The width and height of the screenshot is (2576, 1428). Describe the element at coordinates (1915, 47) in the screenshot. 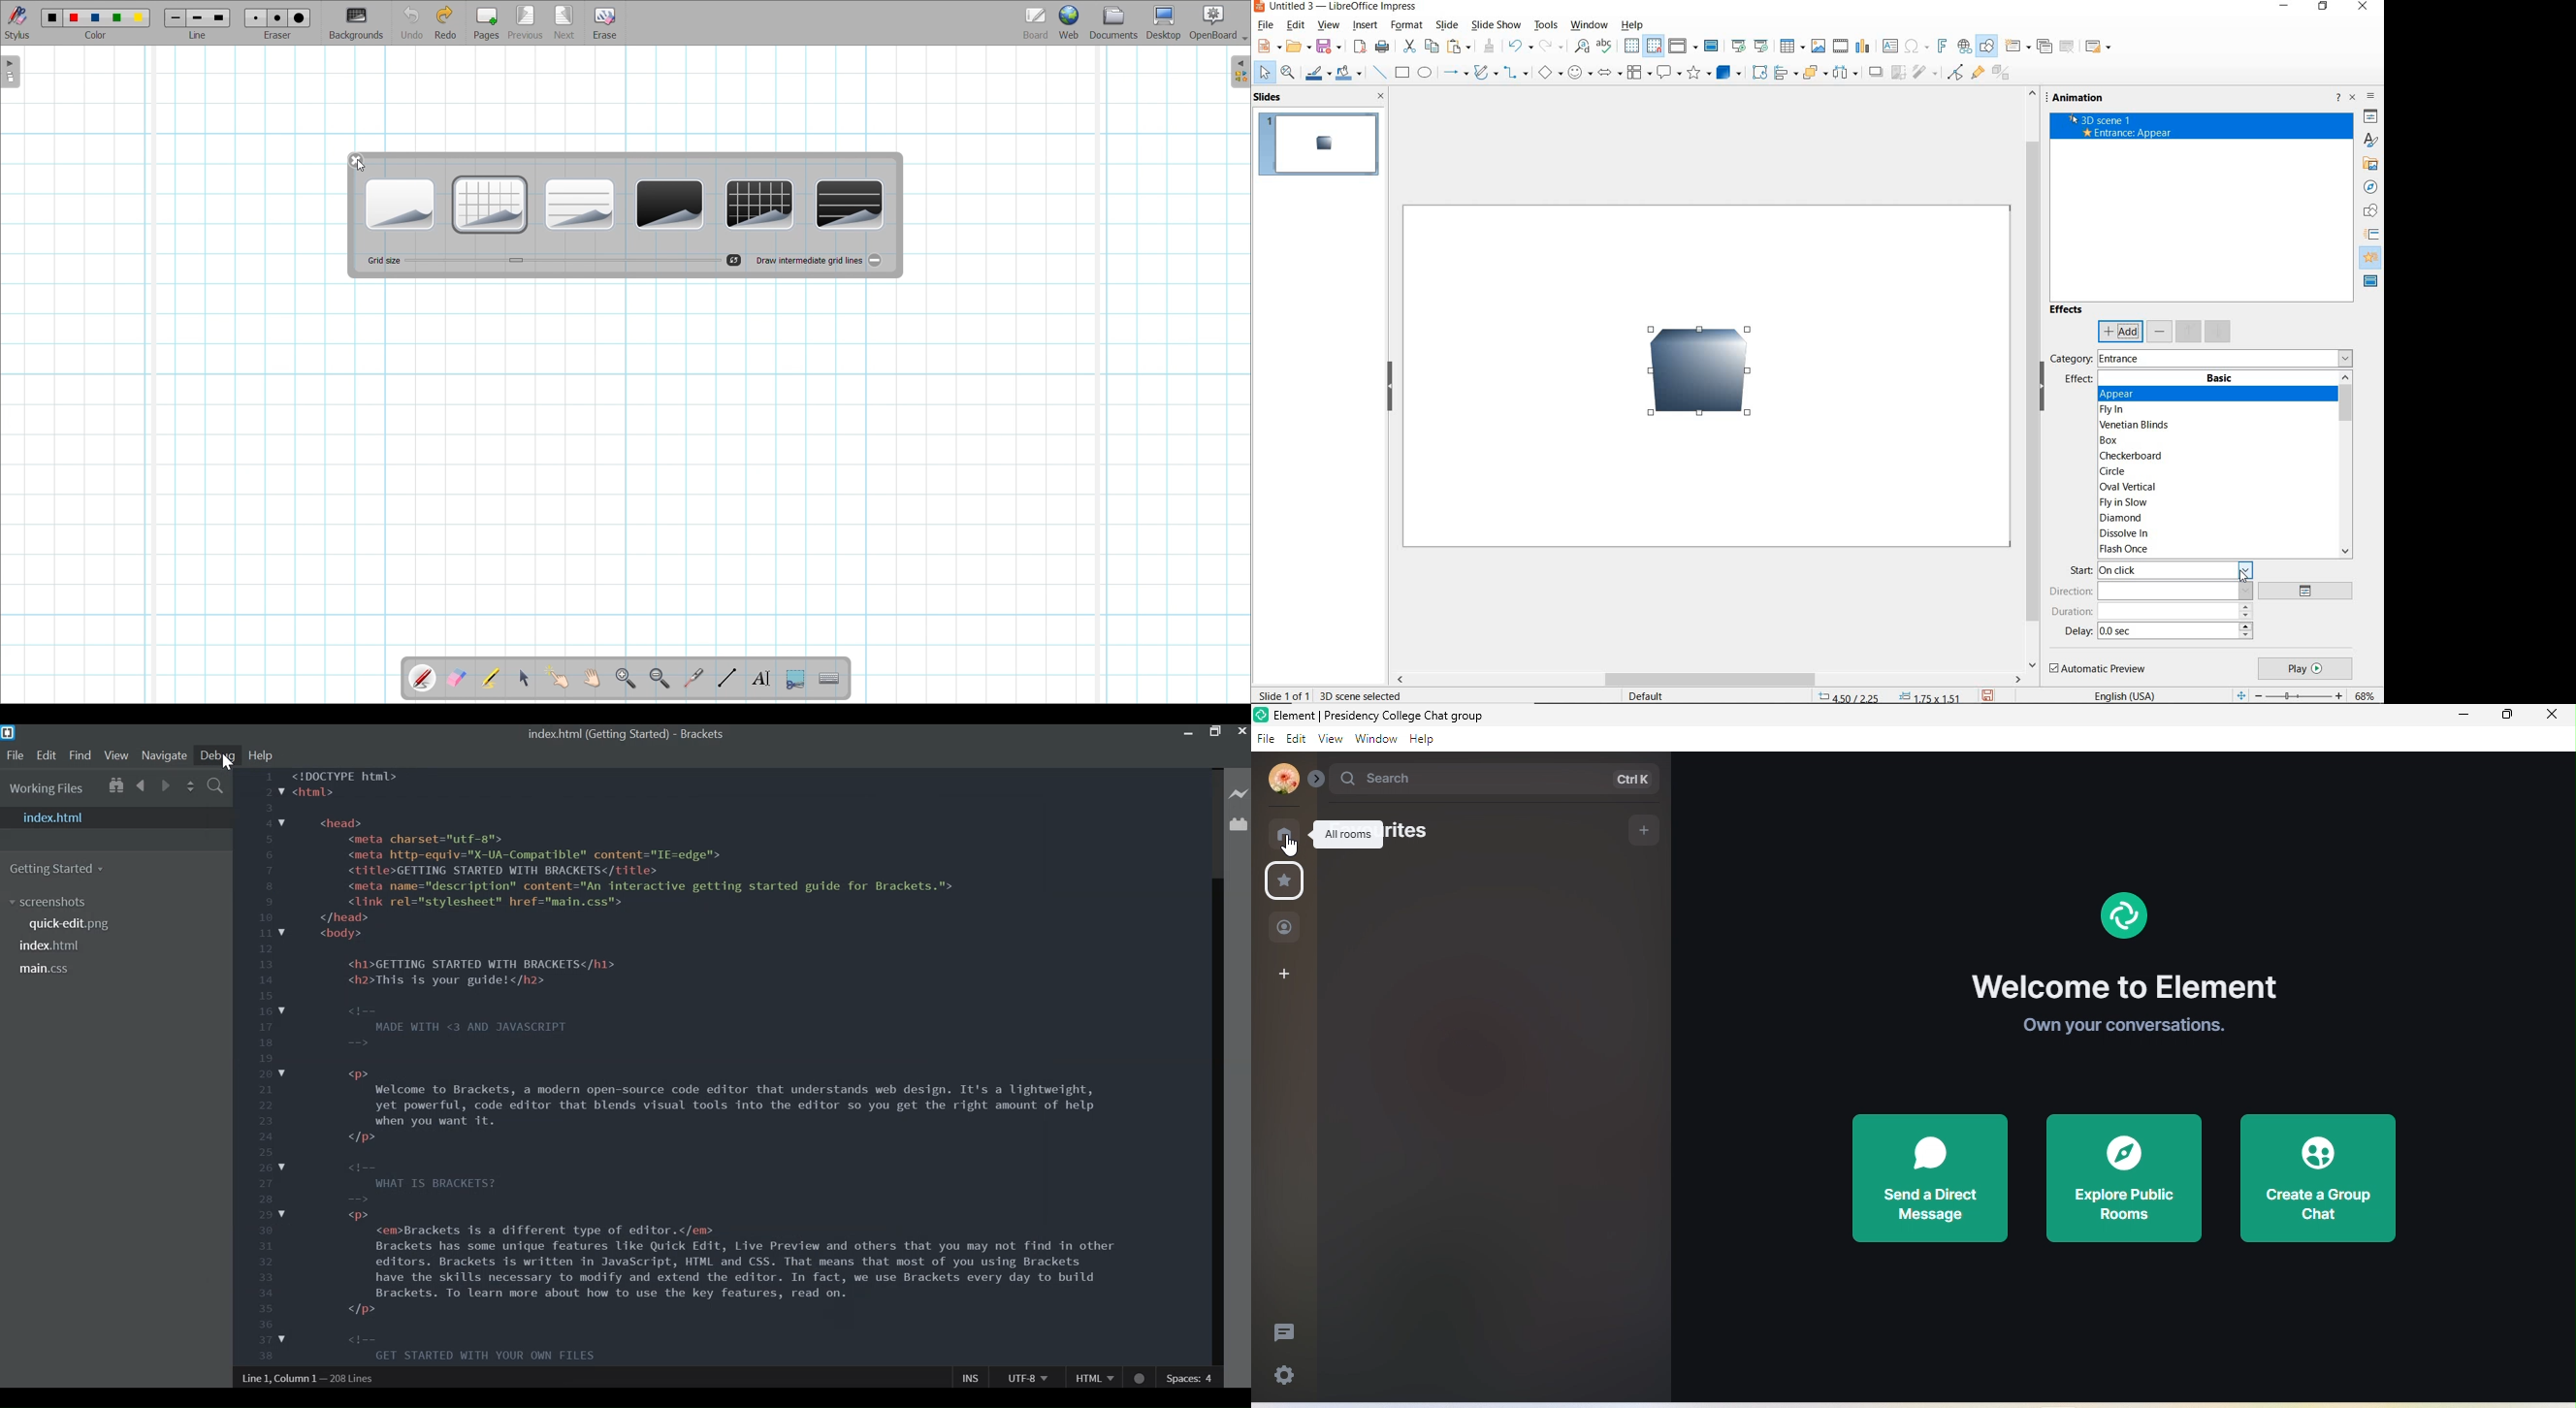

I see `insert special characters` at that location.